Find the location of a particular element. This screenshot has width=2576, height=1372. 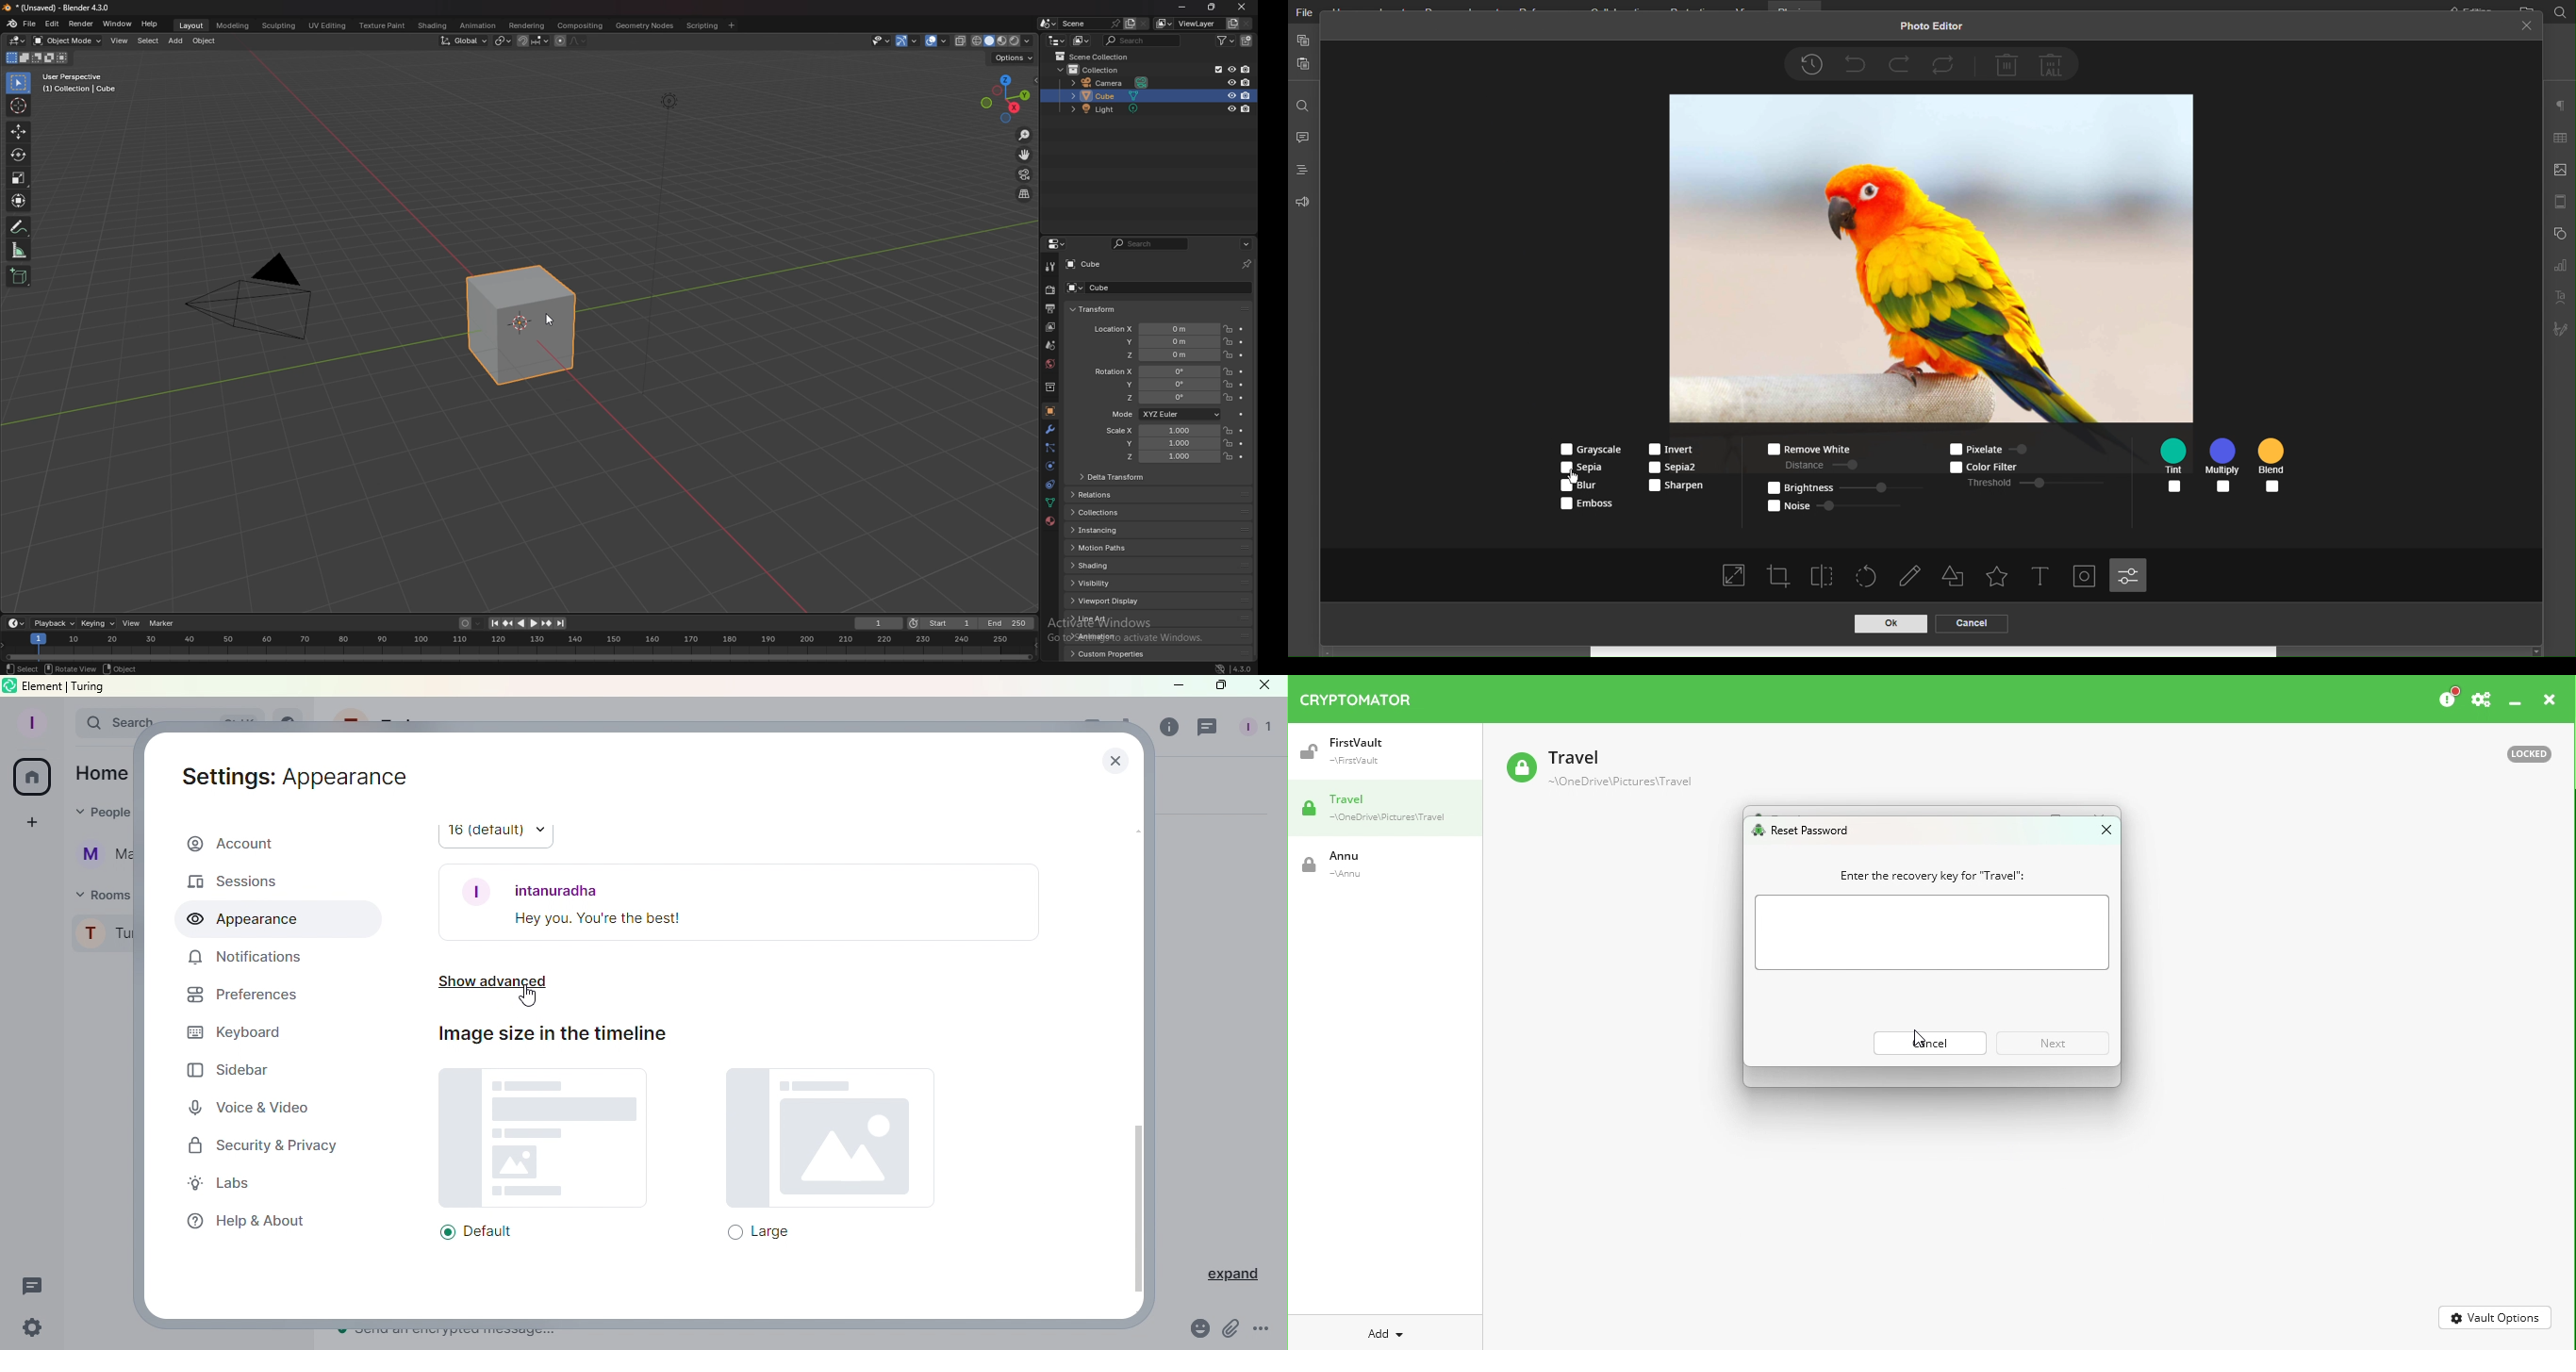

animate property is located at coordinates (1243, 329).